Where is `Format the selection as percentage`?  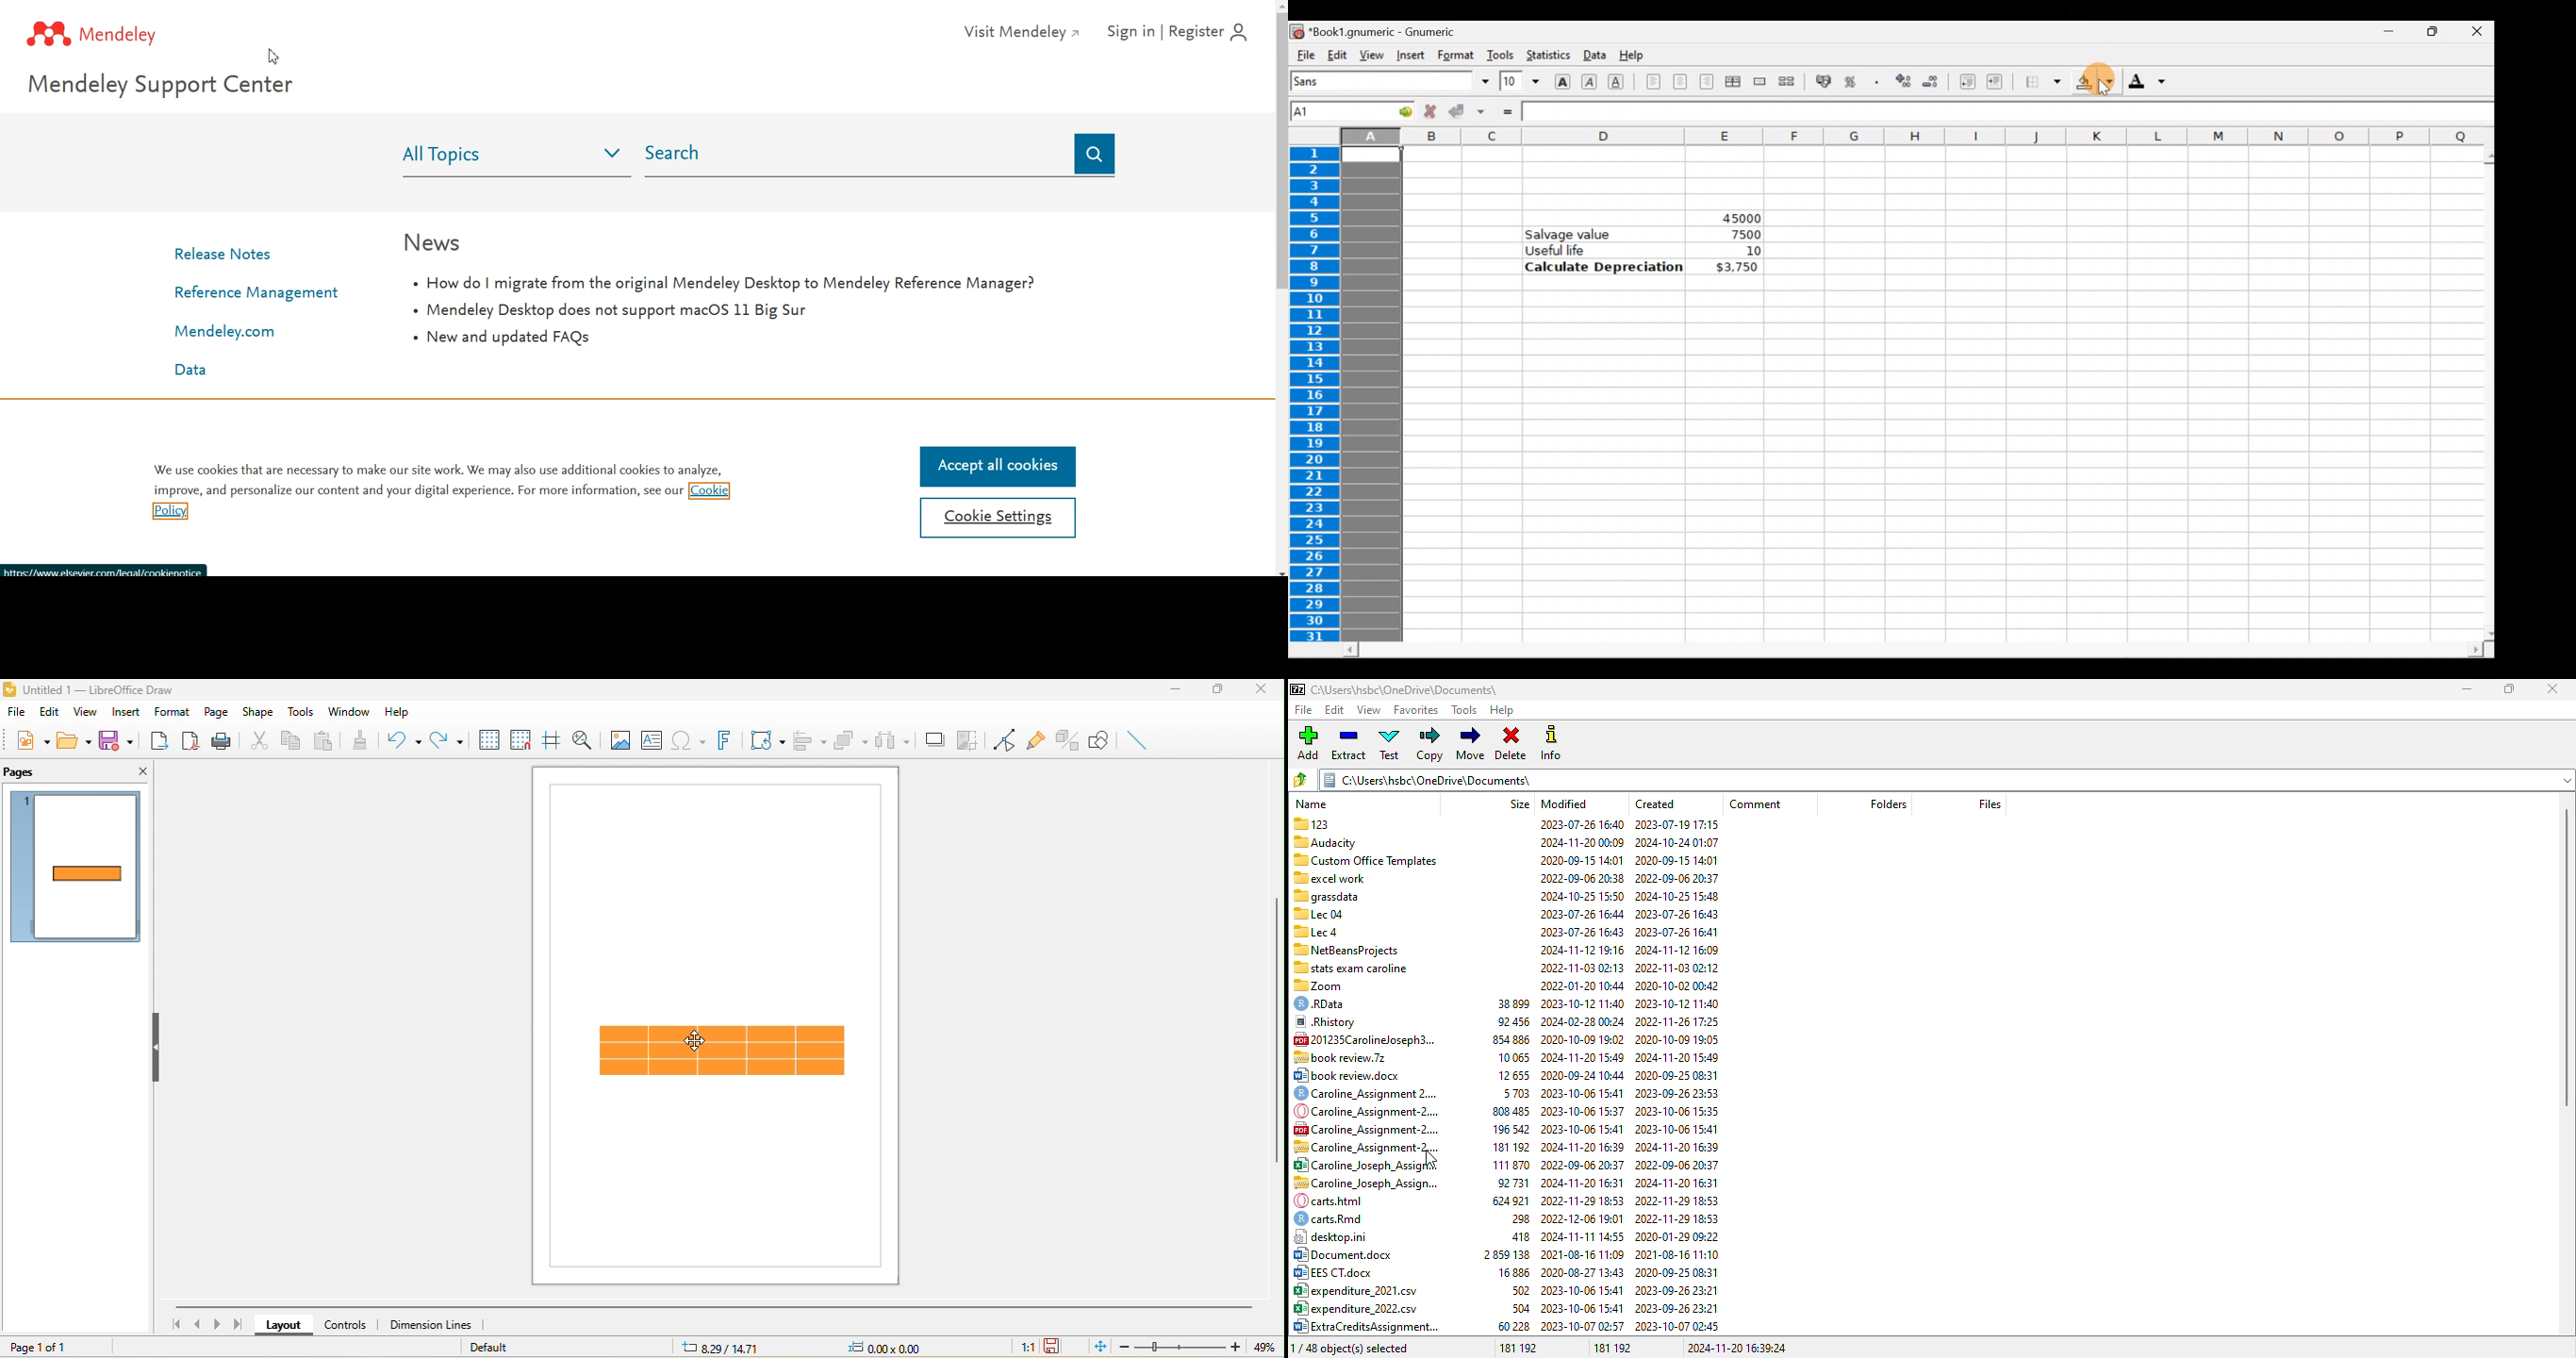
Format the selection as percentage is located at coordinates (1852, 84).